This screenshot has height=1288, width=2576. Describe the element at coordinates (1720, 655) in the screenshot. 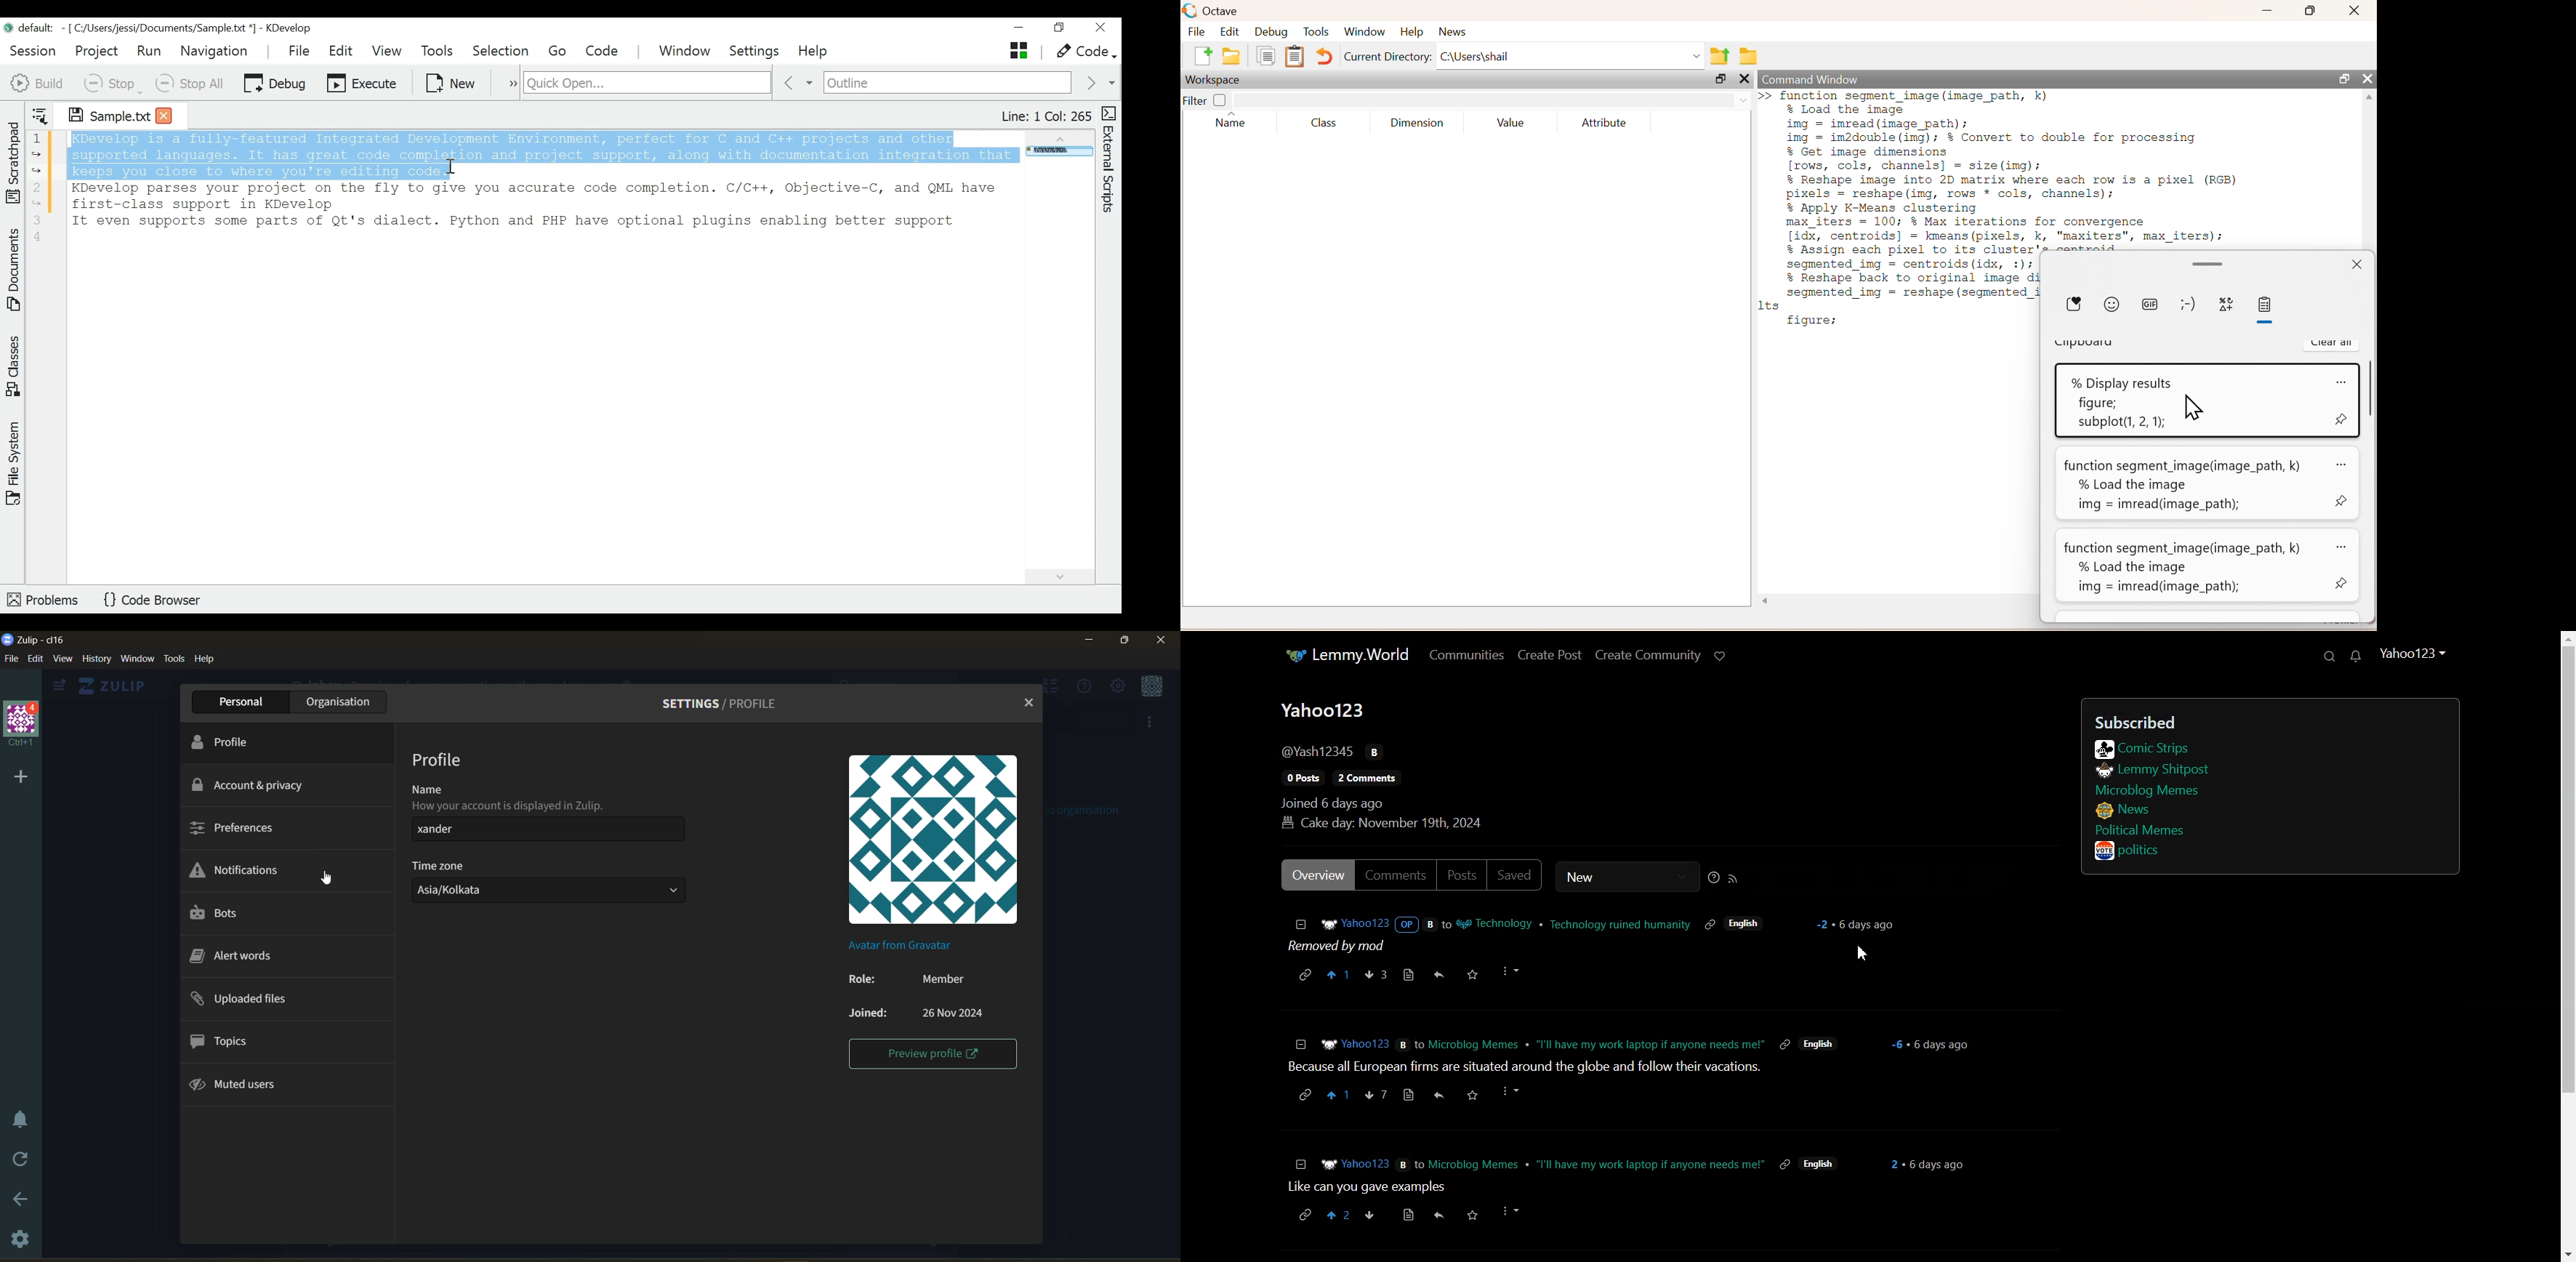

I see `Support lemmy` at that location.